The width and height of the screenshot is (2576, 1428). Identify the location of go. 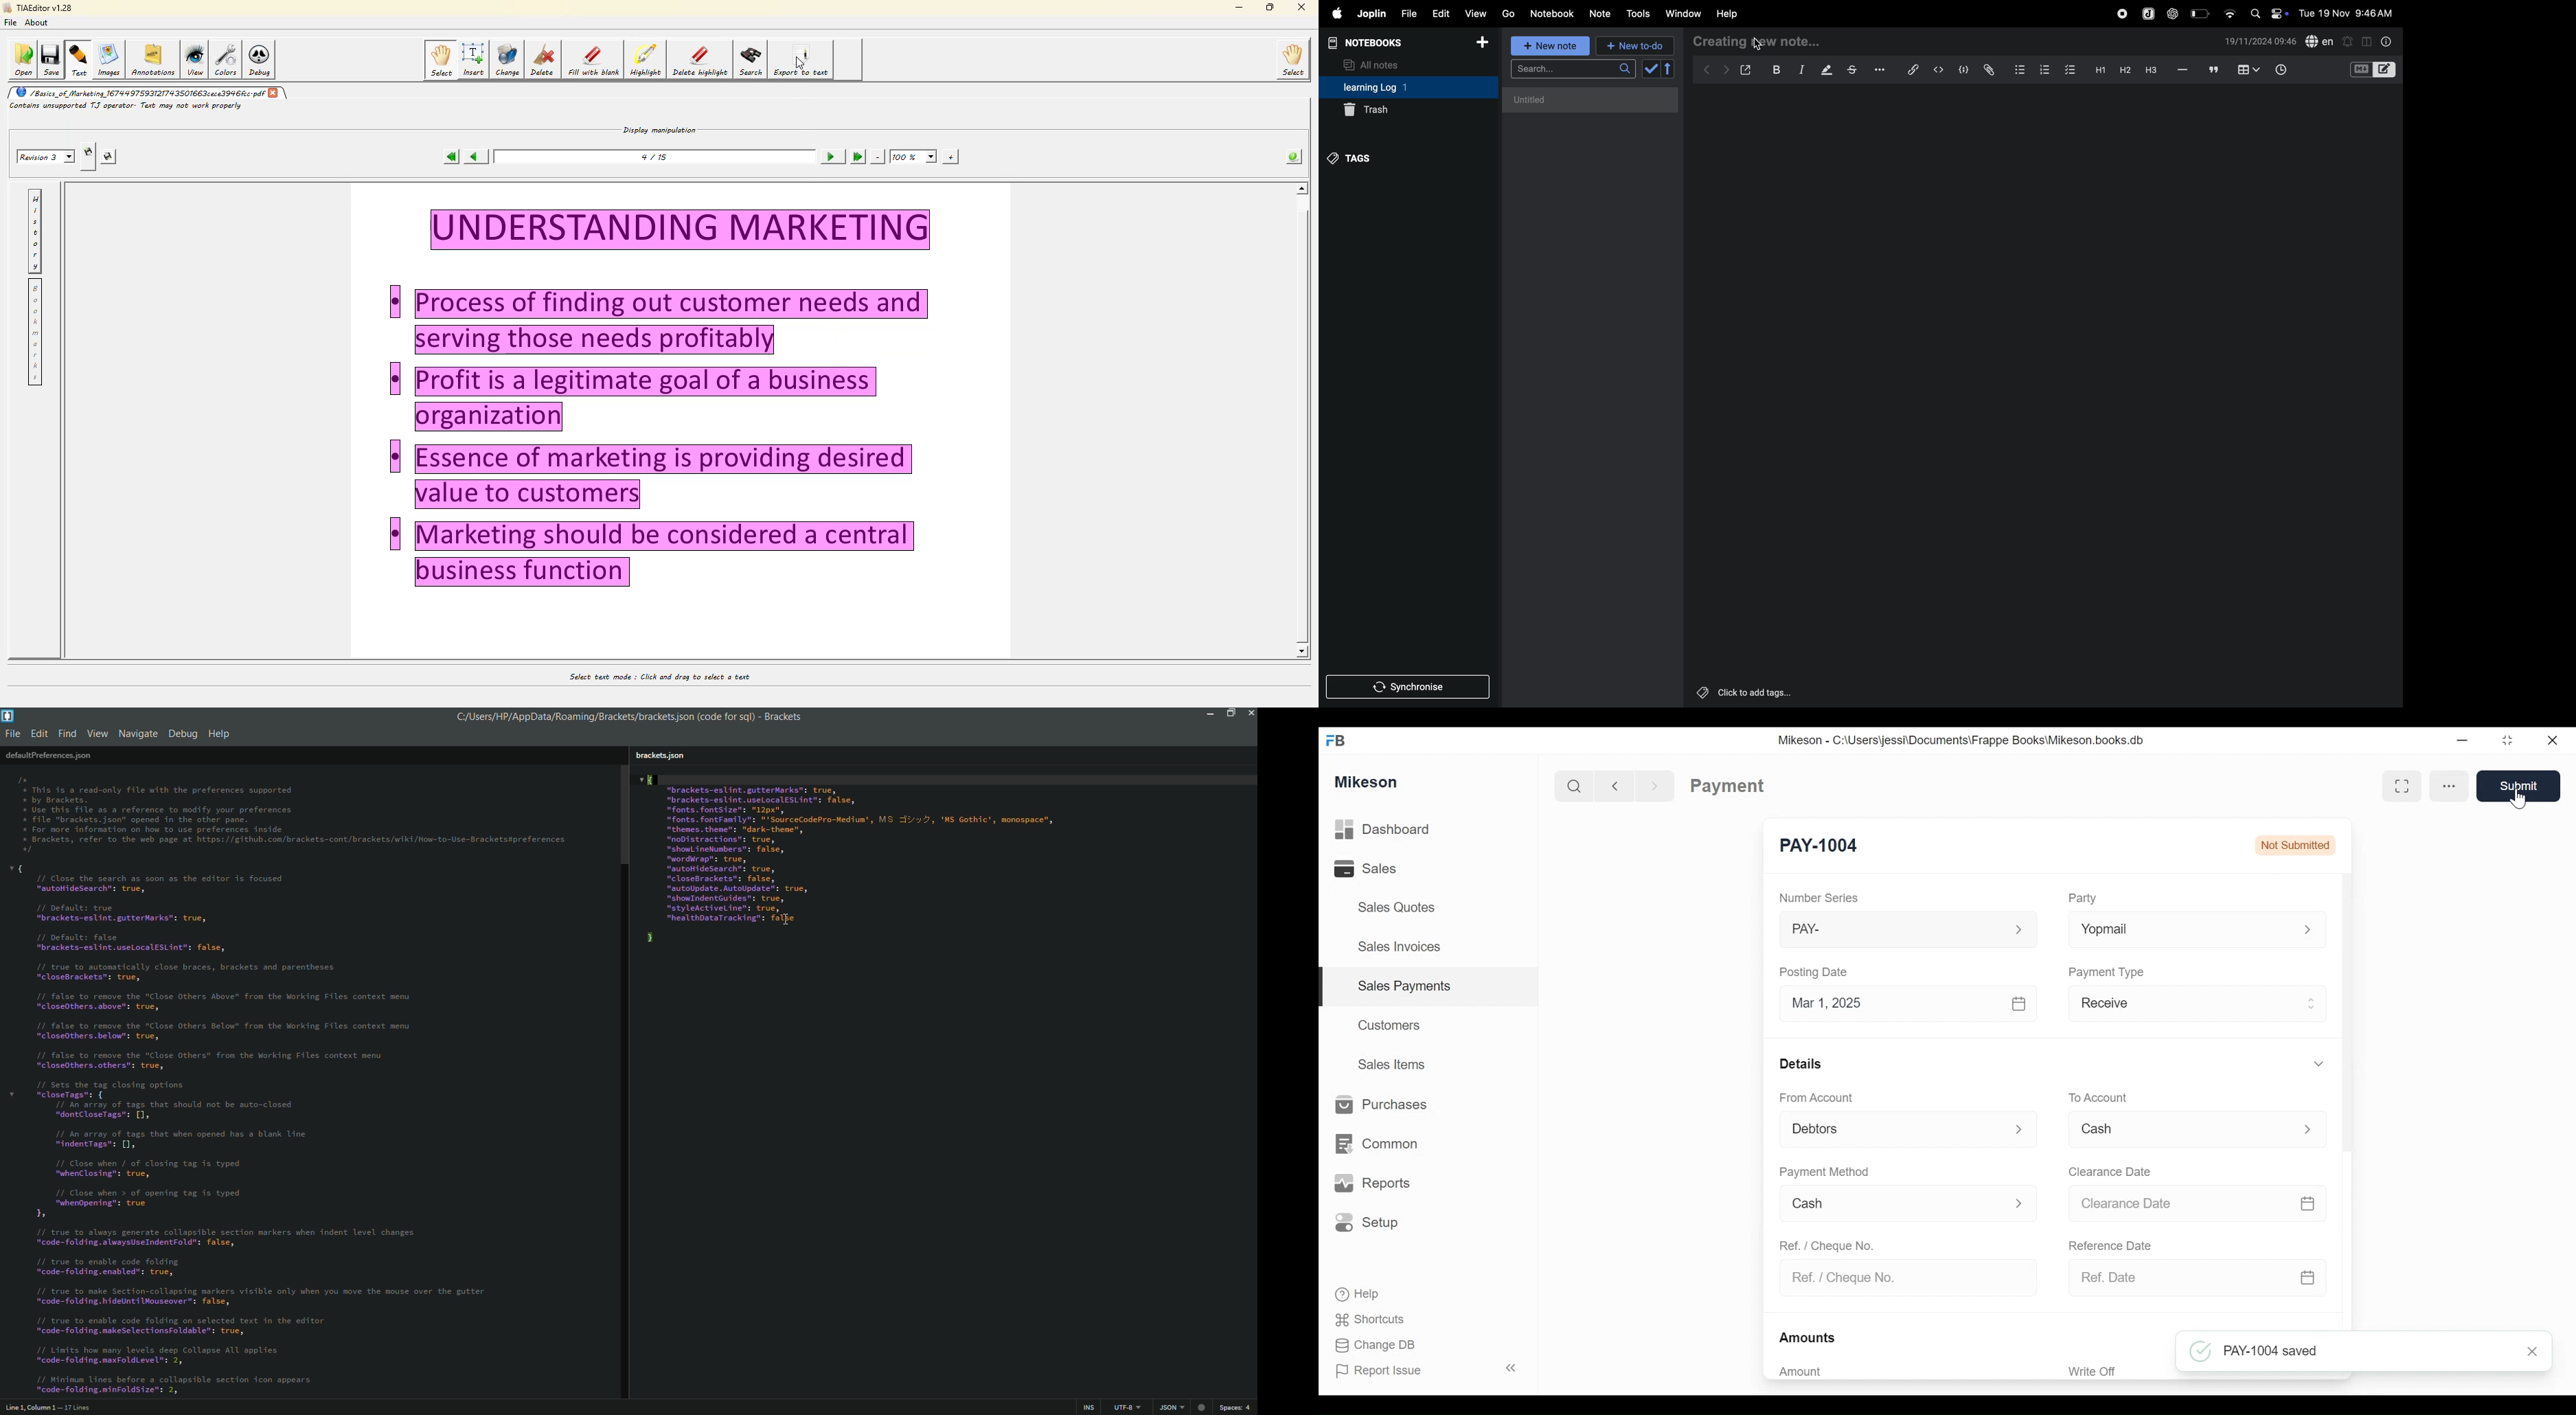
(1507, 13).